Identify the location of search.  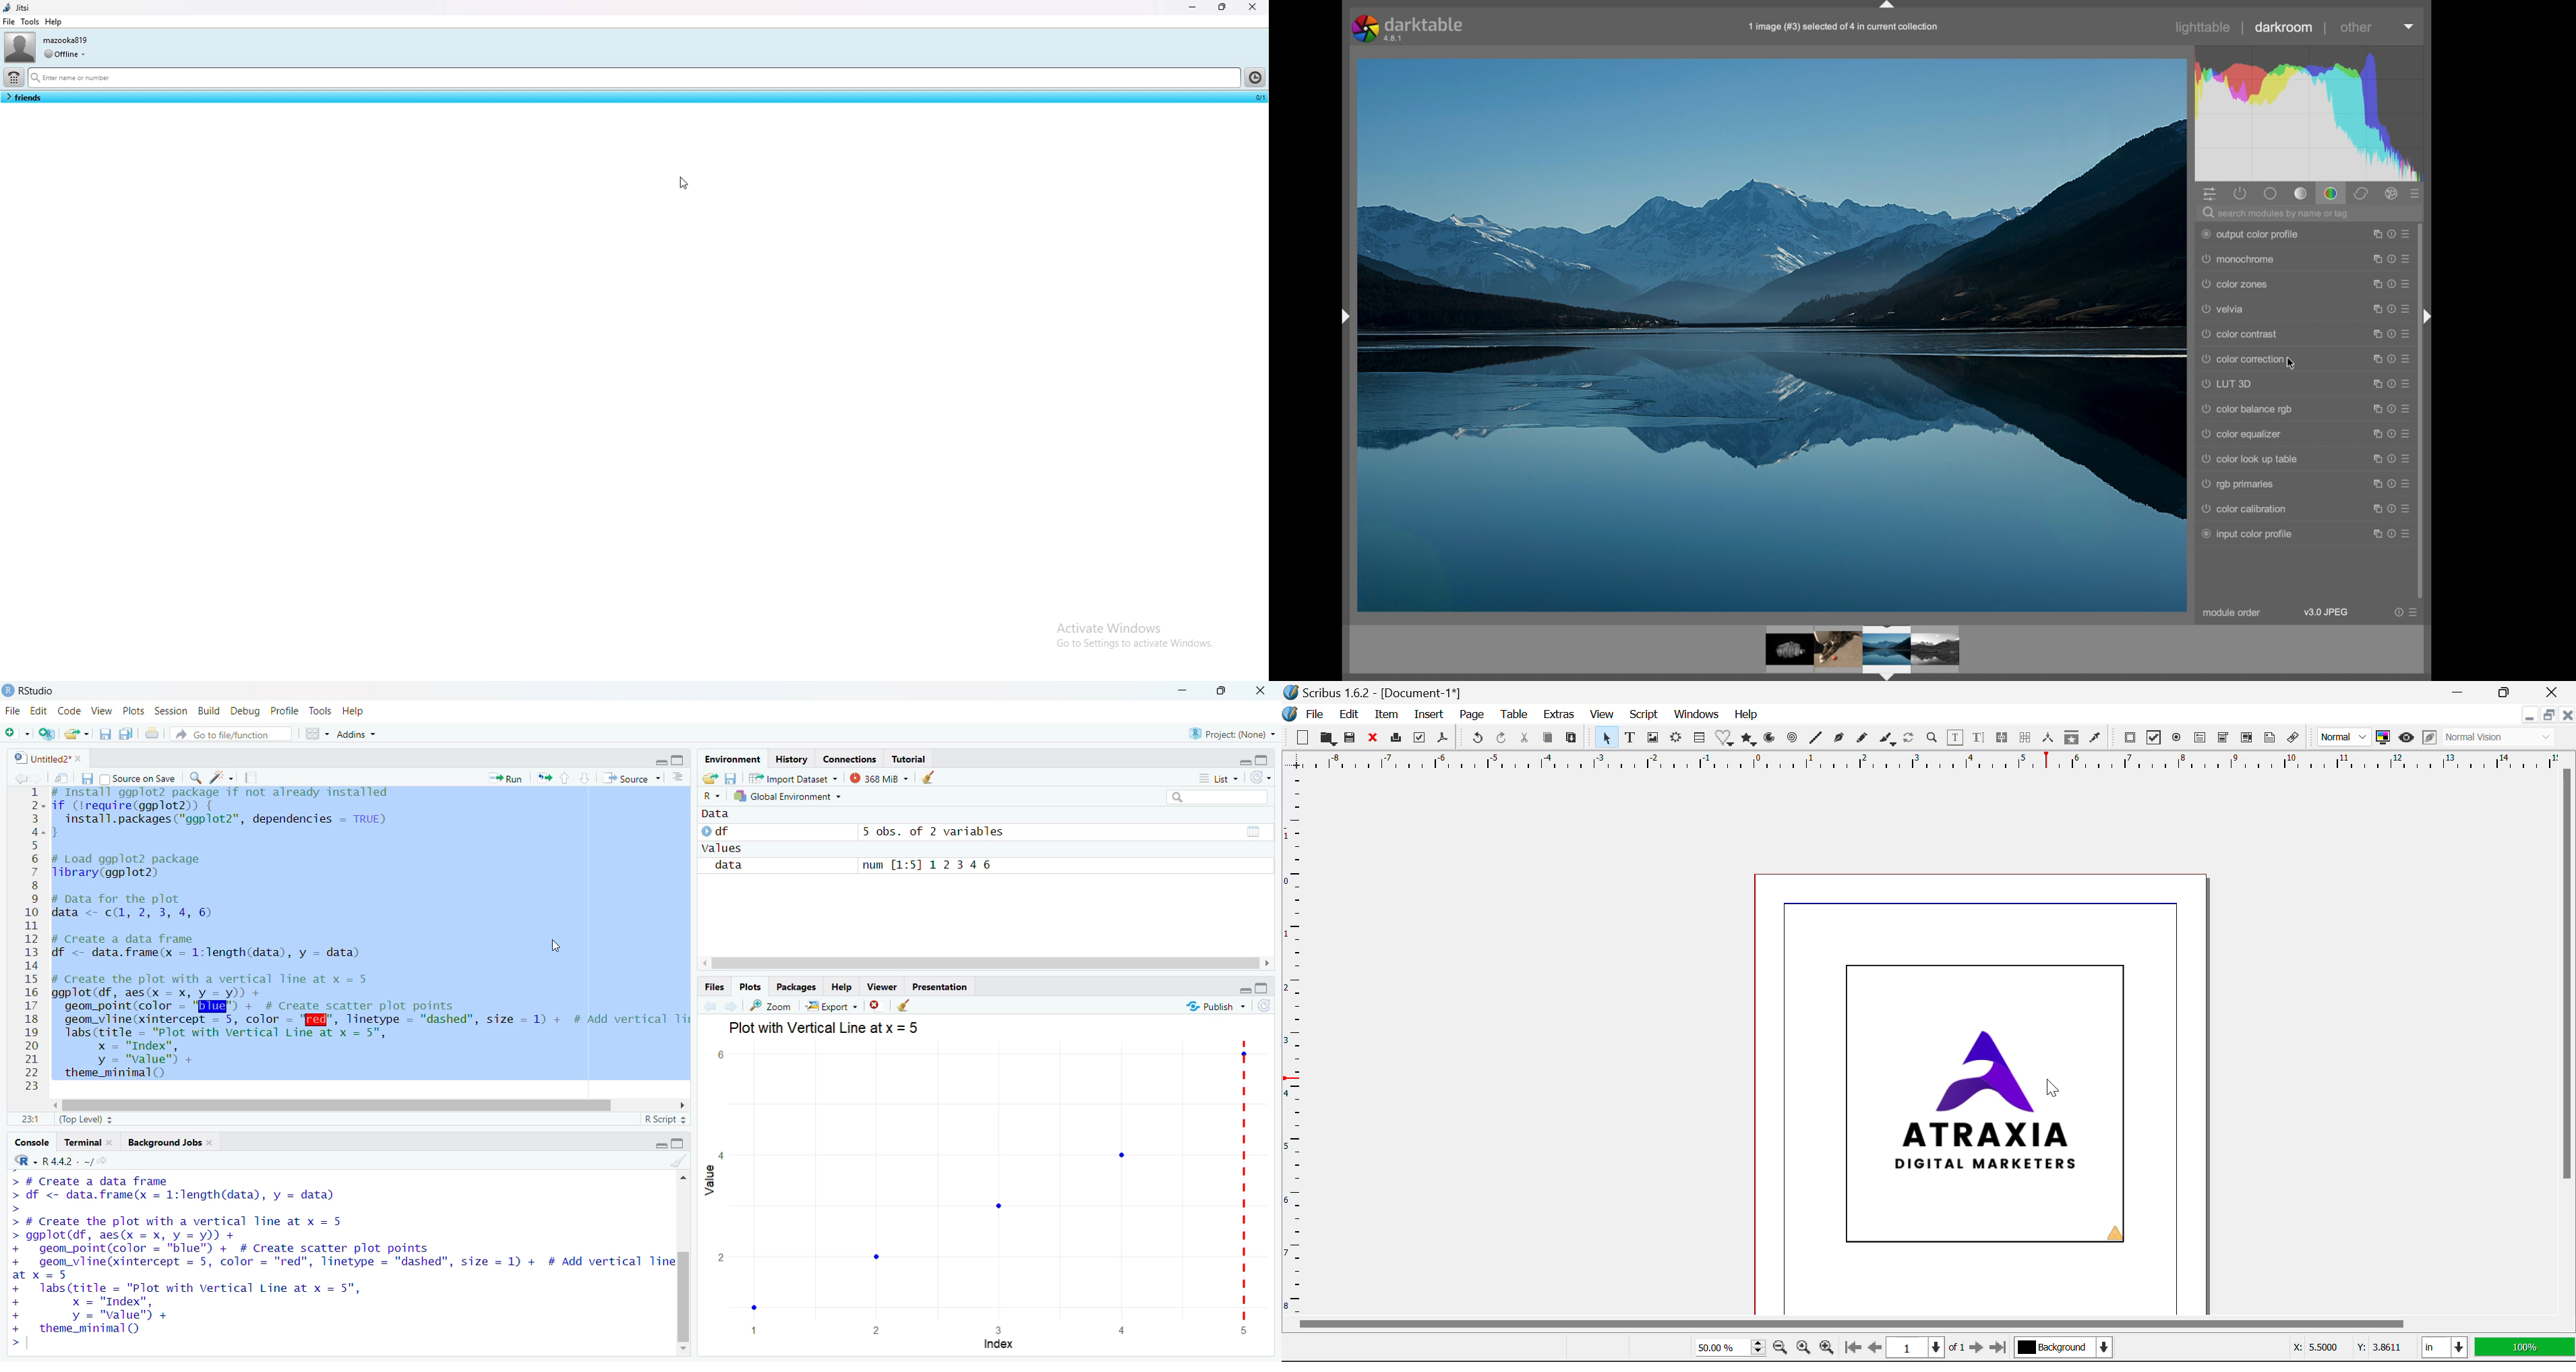
(1218, 799).